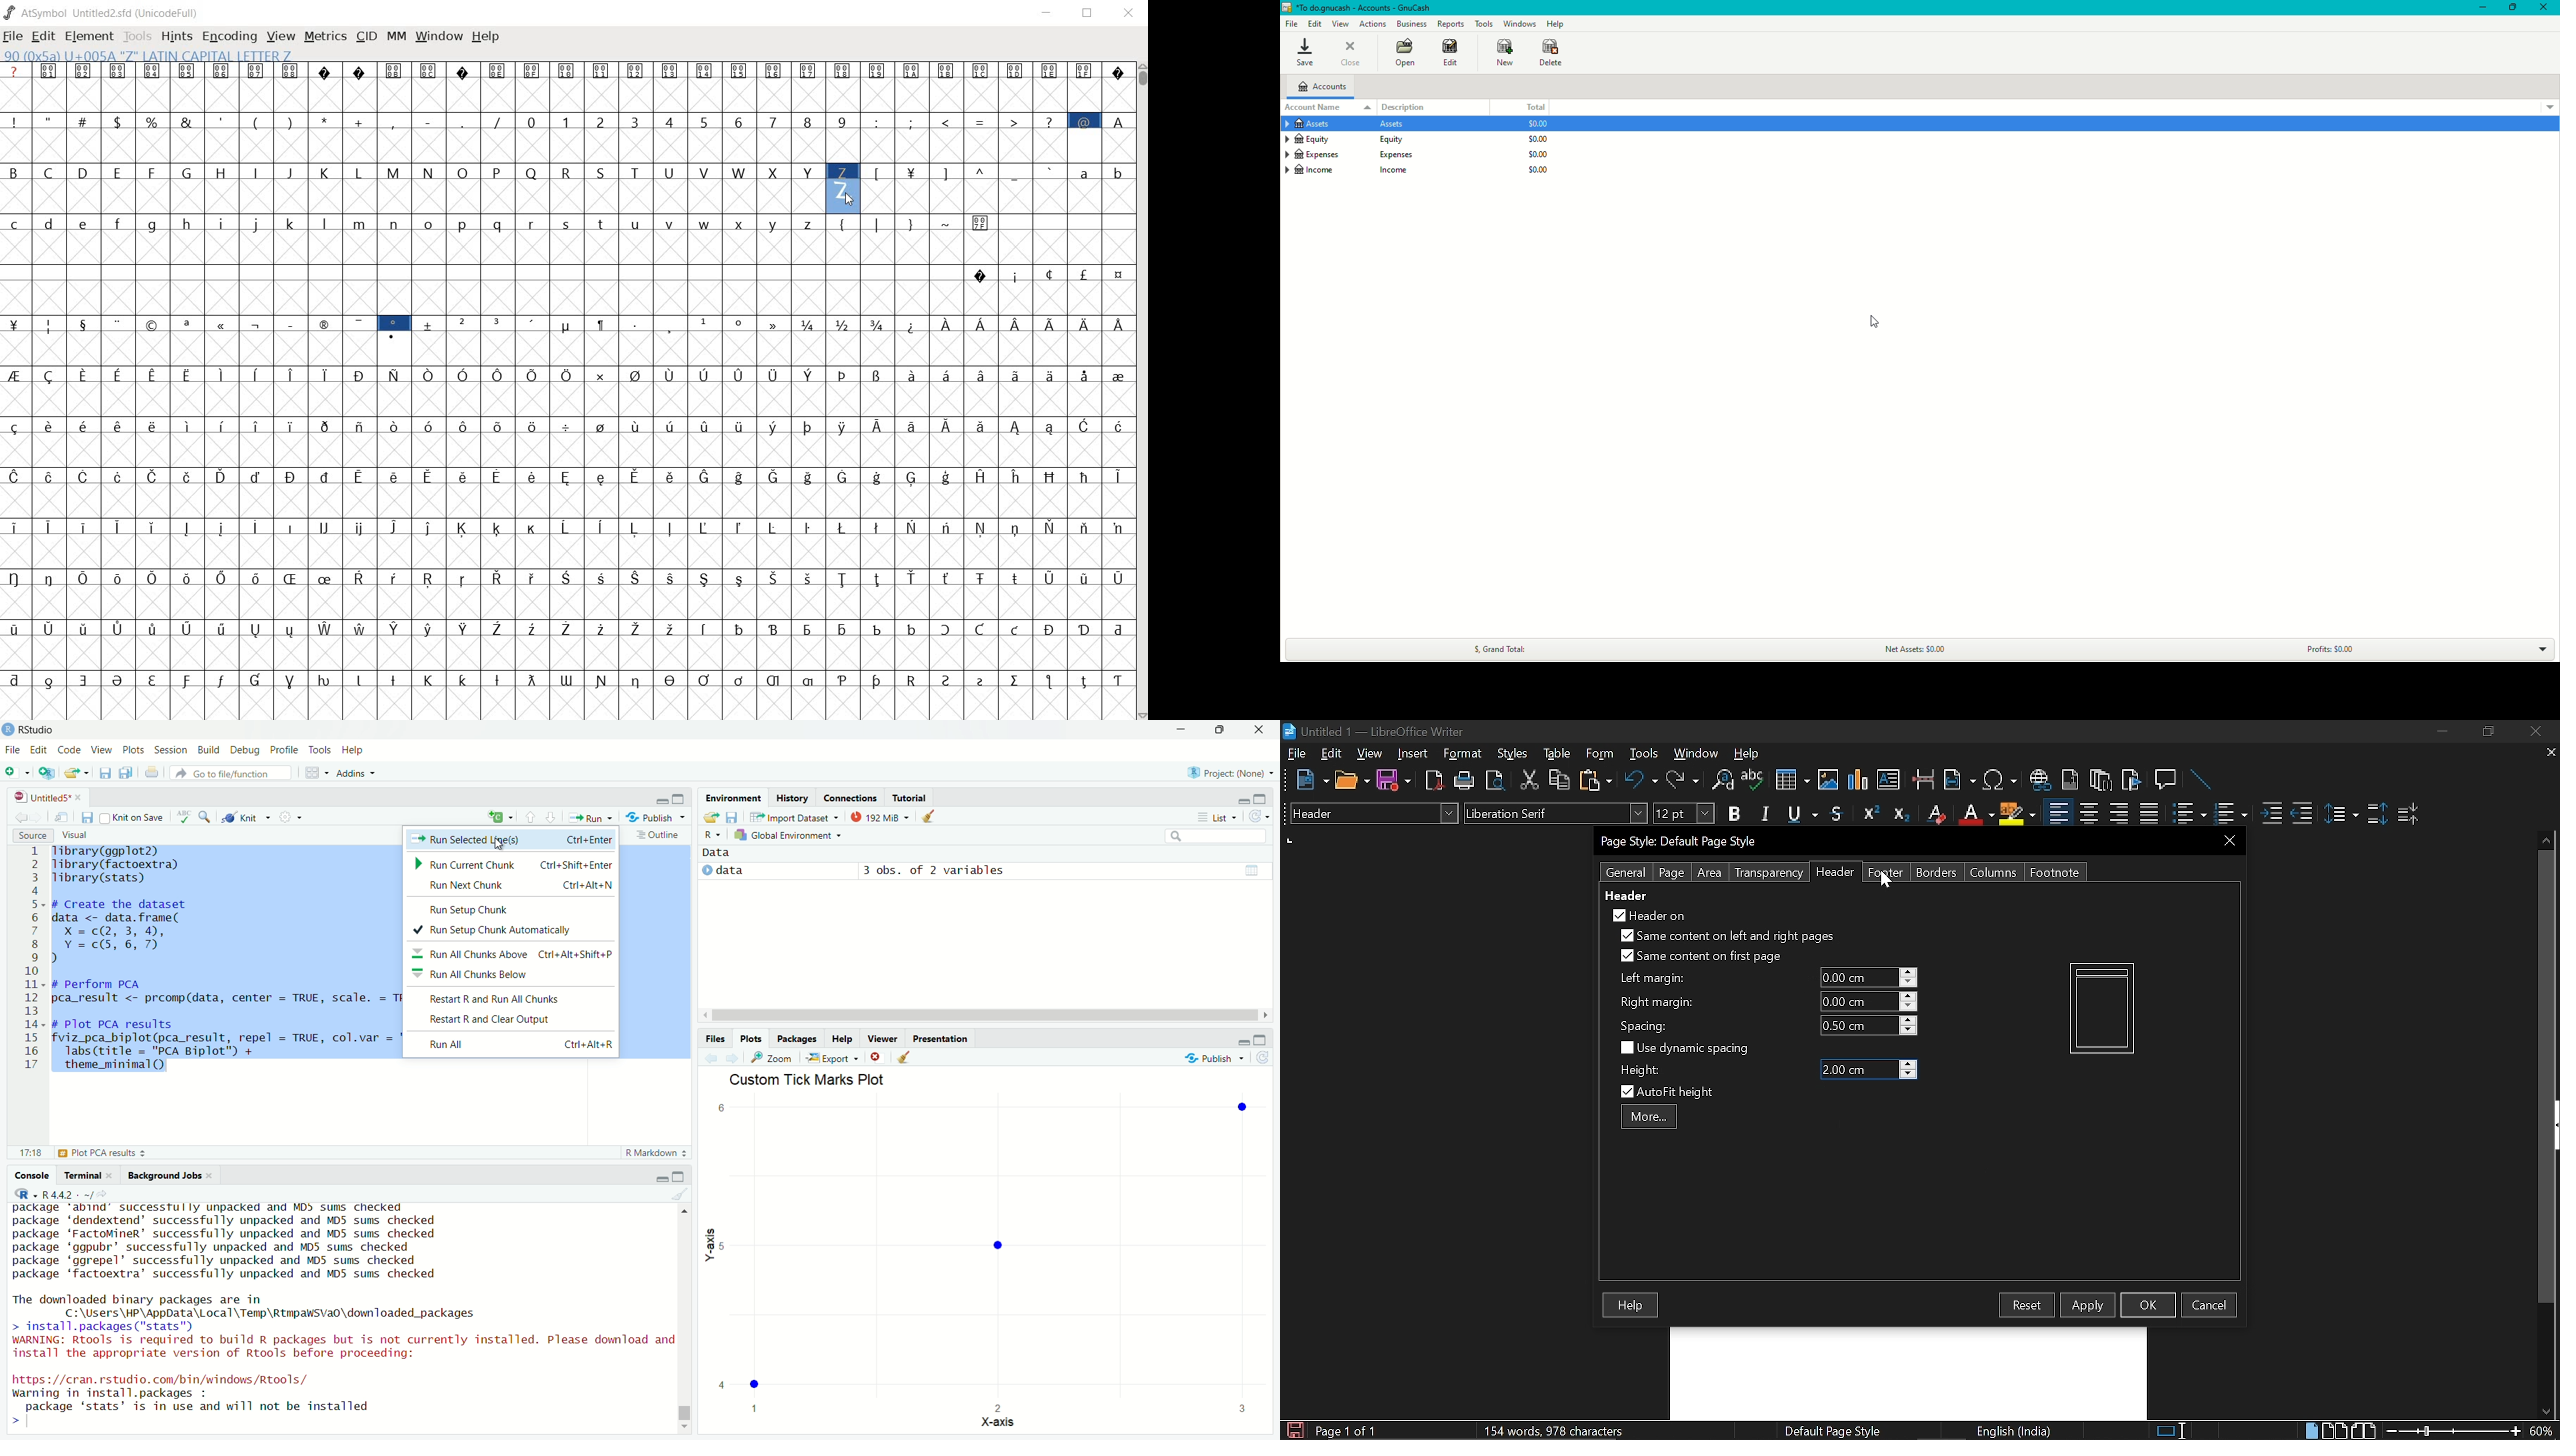  What do you see at coordinates (185, 817) in the screenshot?
I see `spelling check` at bounding box center [185, 817].